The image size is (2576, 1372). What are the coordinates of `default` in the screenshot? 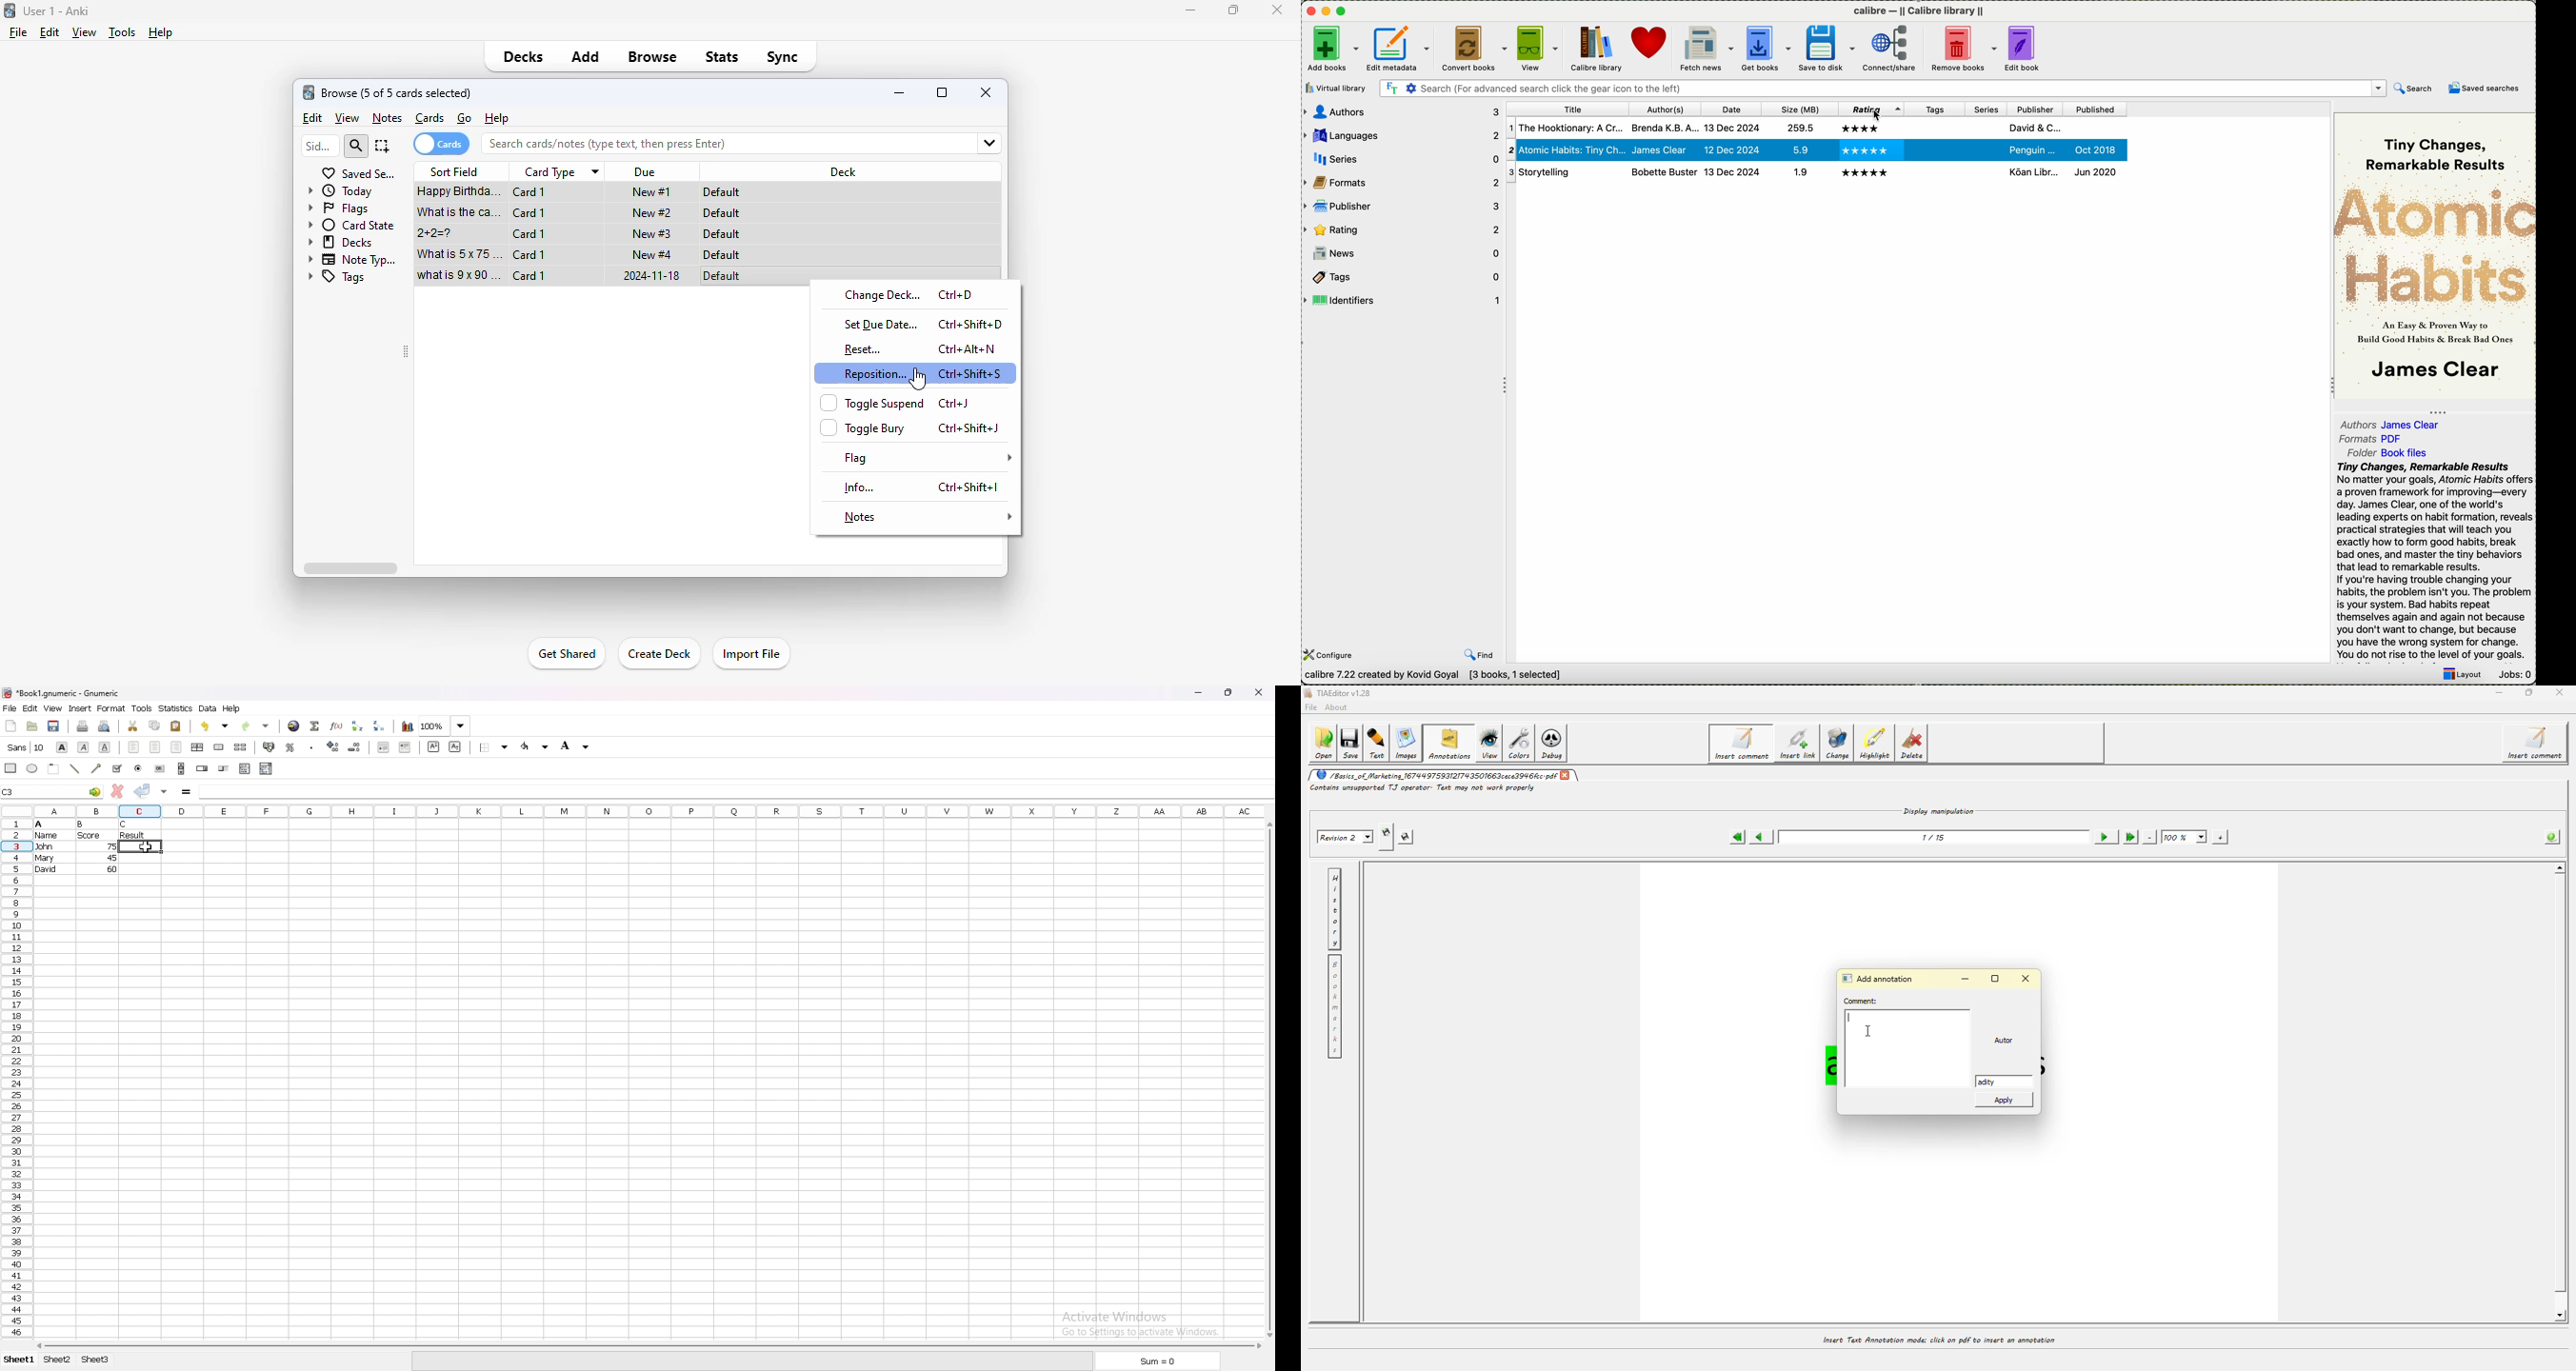 It's located at (724, 192).